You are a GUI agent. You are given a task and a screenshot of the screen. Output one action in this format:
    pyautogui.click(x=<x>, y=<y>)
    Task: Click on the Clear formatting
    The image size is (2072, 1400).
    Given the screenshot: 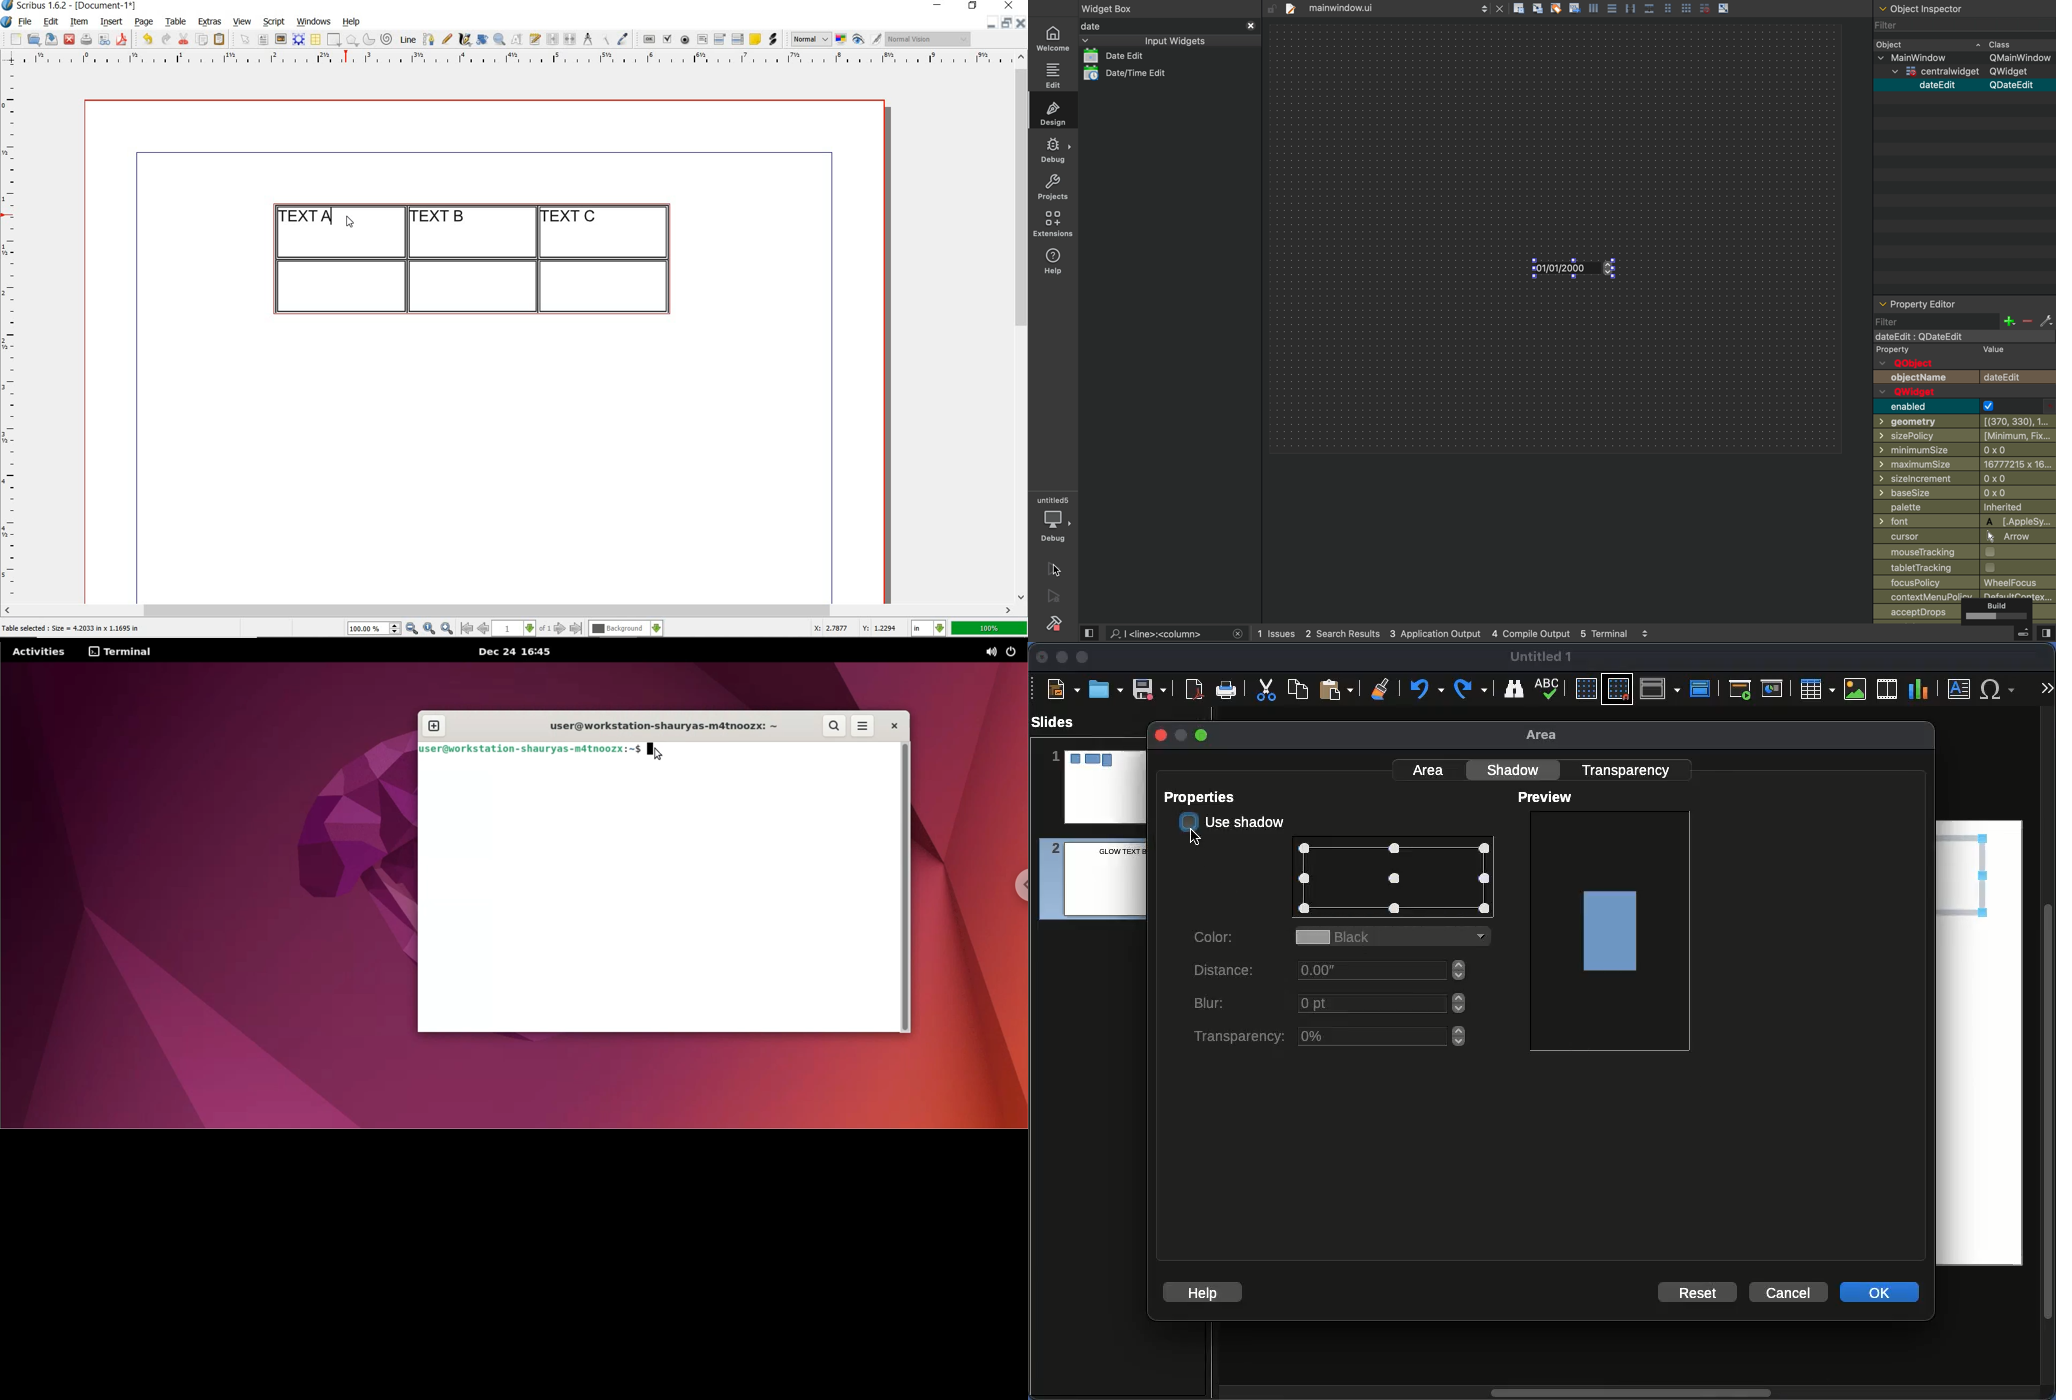 What is the action you would take?
    pyautogui.click(x=1381, y=687)
    